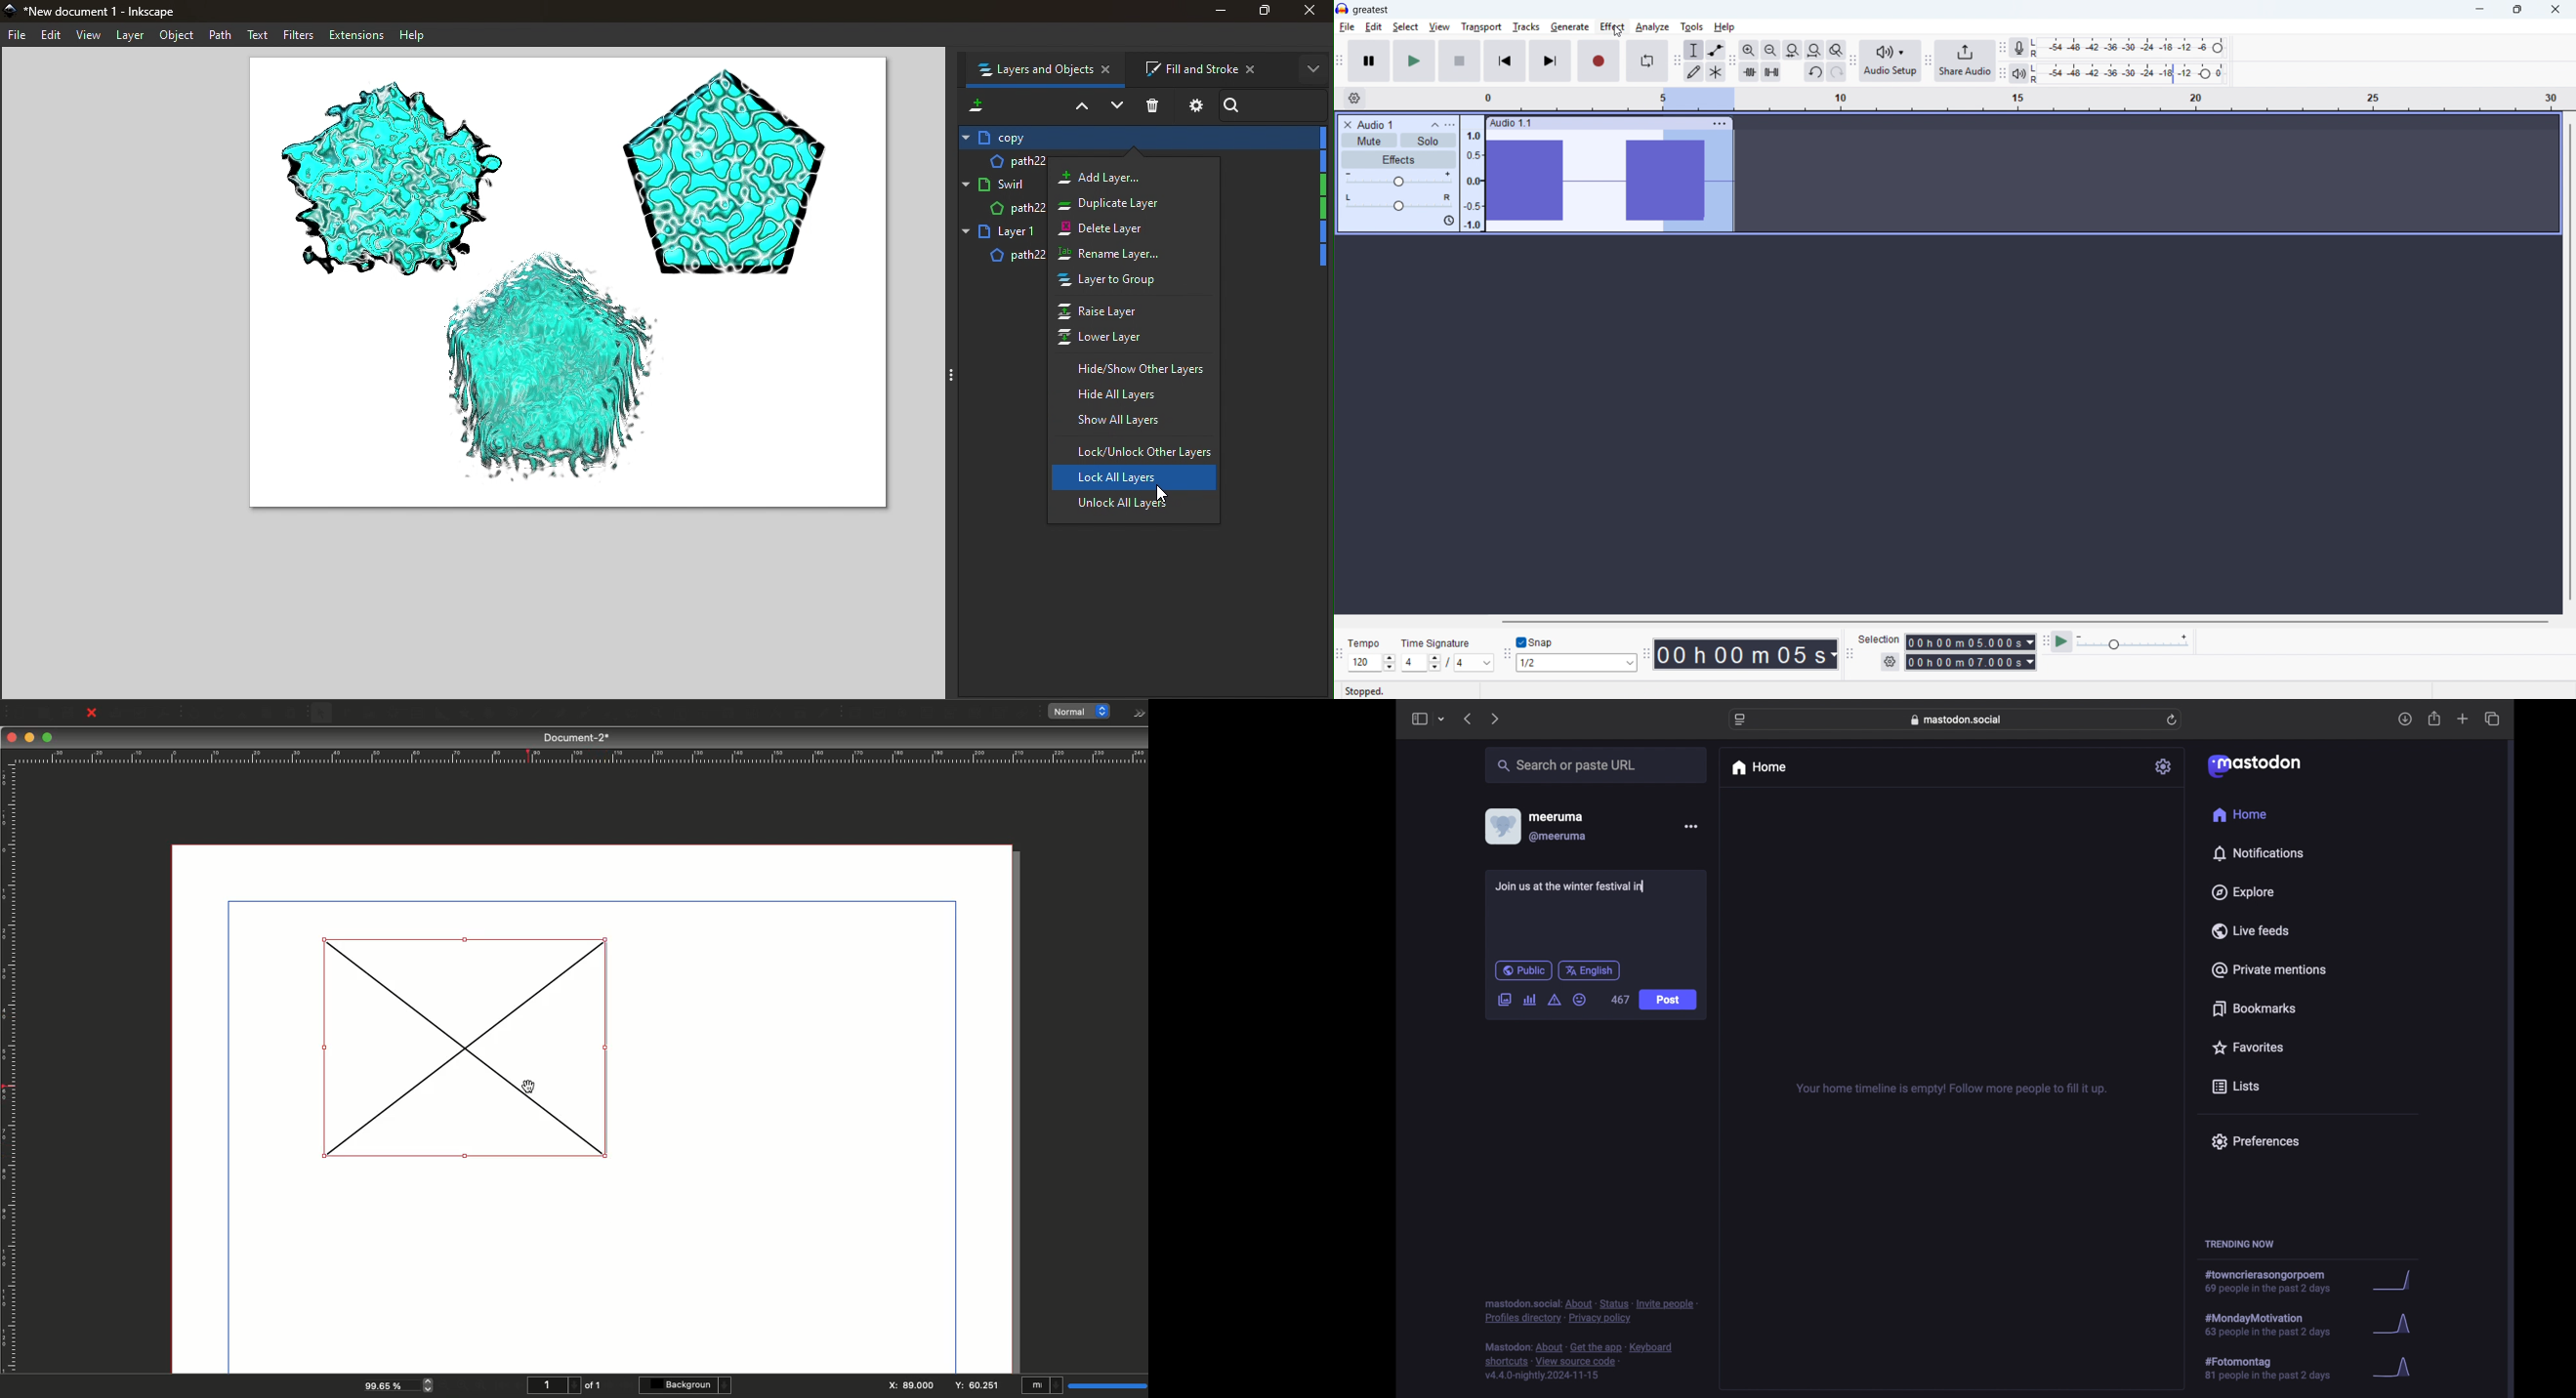  I want to click on generate, so click(1570, 28).